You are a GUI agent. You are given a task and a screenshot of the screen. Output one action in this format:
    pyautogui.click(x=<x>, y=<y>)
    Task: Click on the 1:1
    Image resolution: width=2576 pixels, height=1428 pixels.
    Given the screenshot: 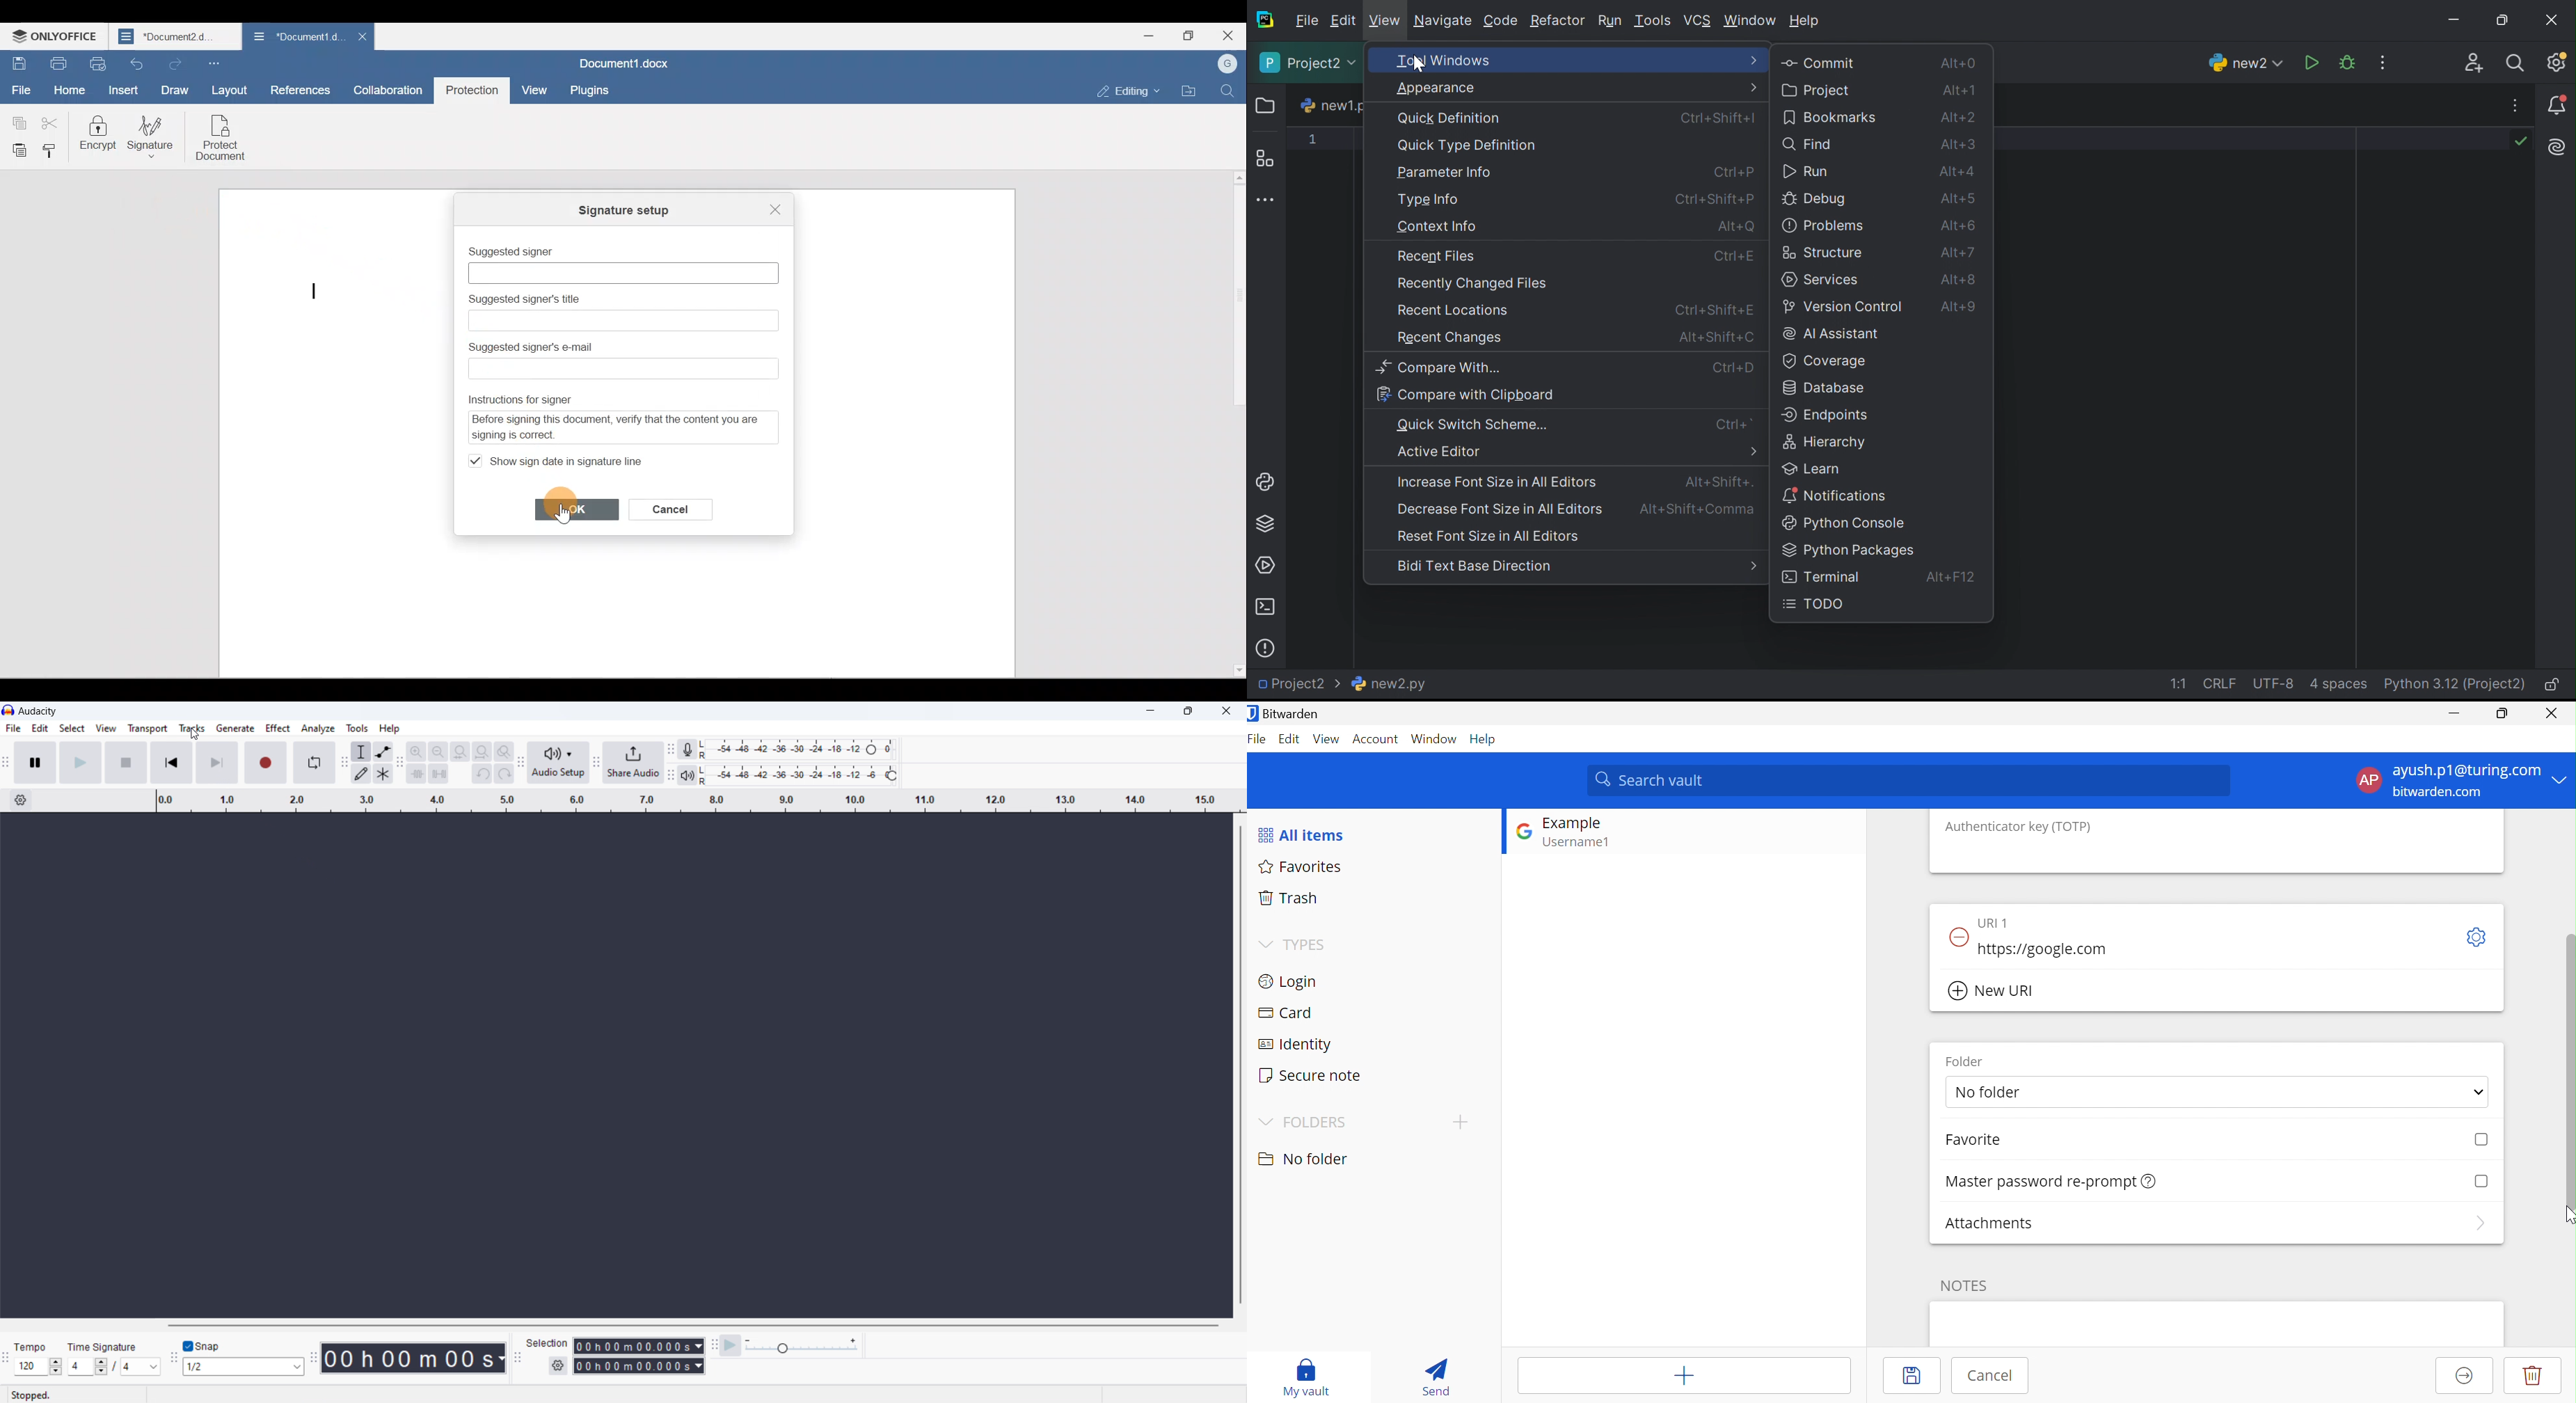 What is the action you would take?
    pyautogui.click(x=2179, y=685)
    